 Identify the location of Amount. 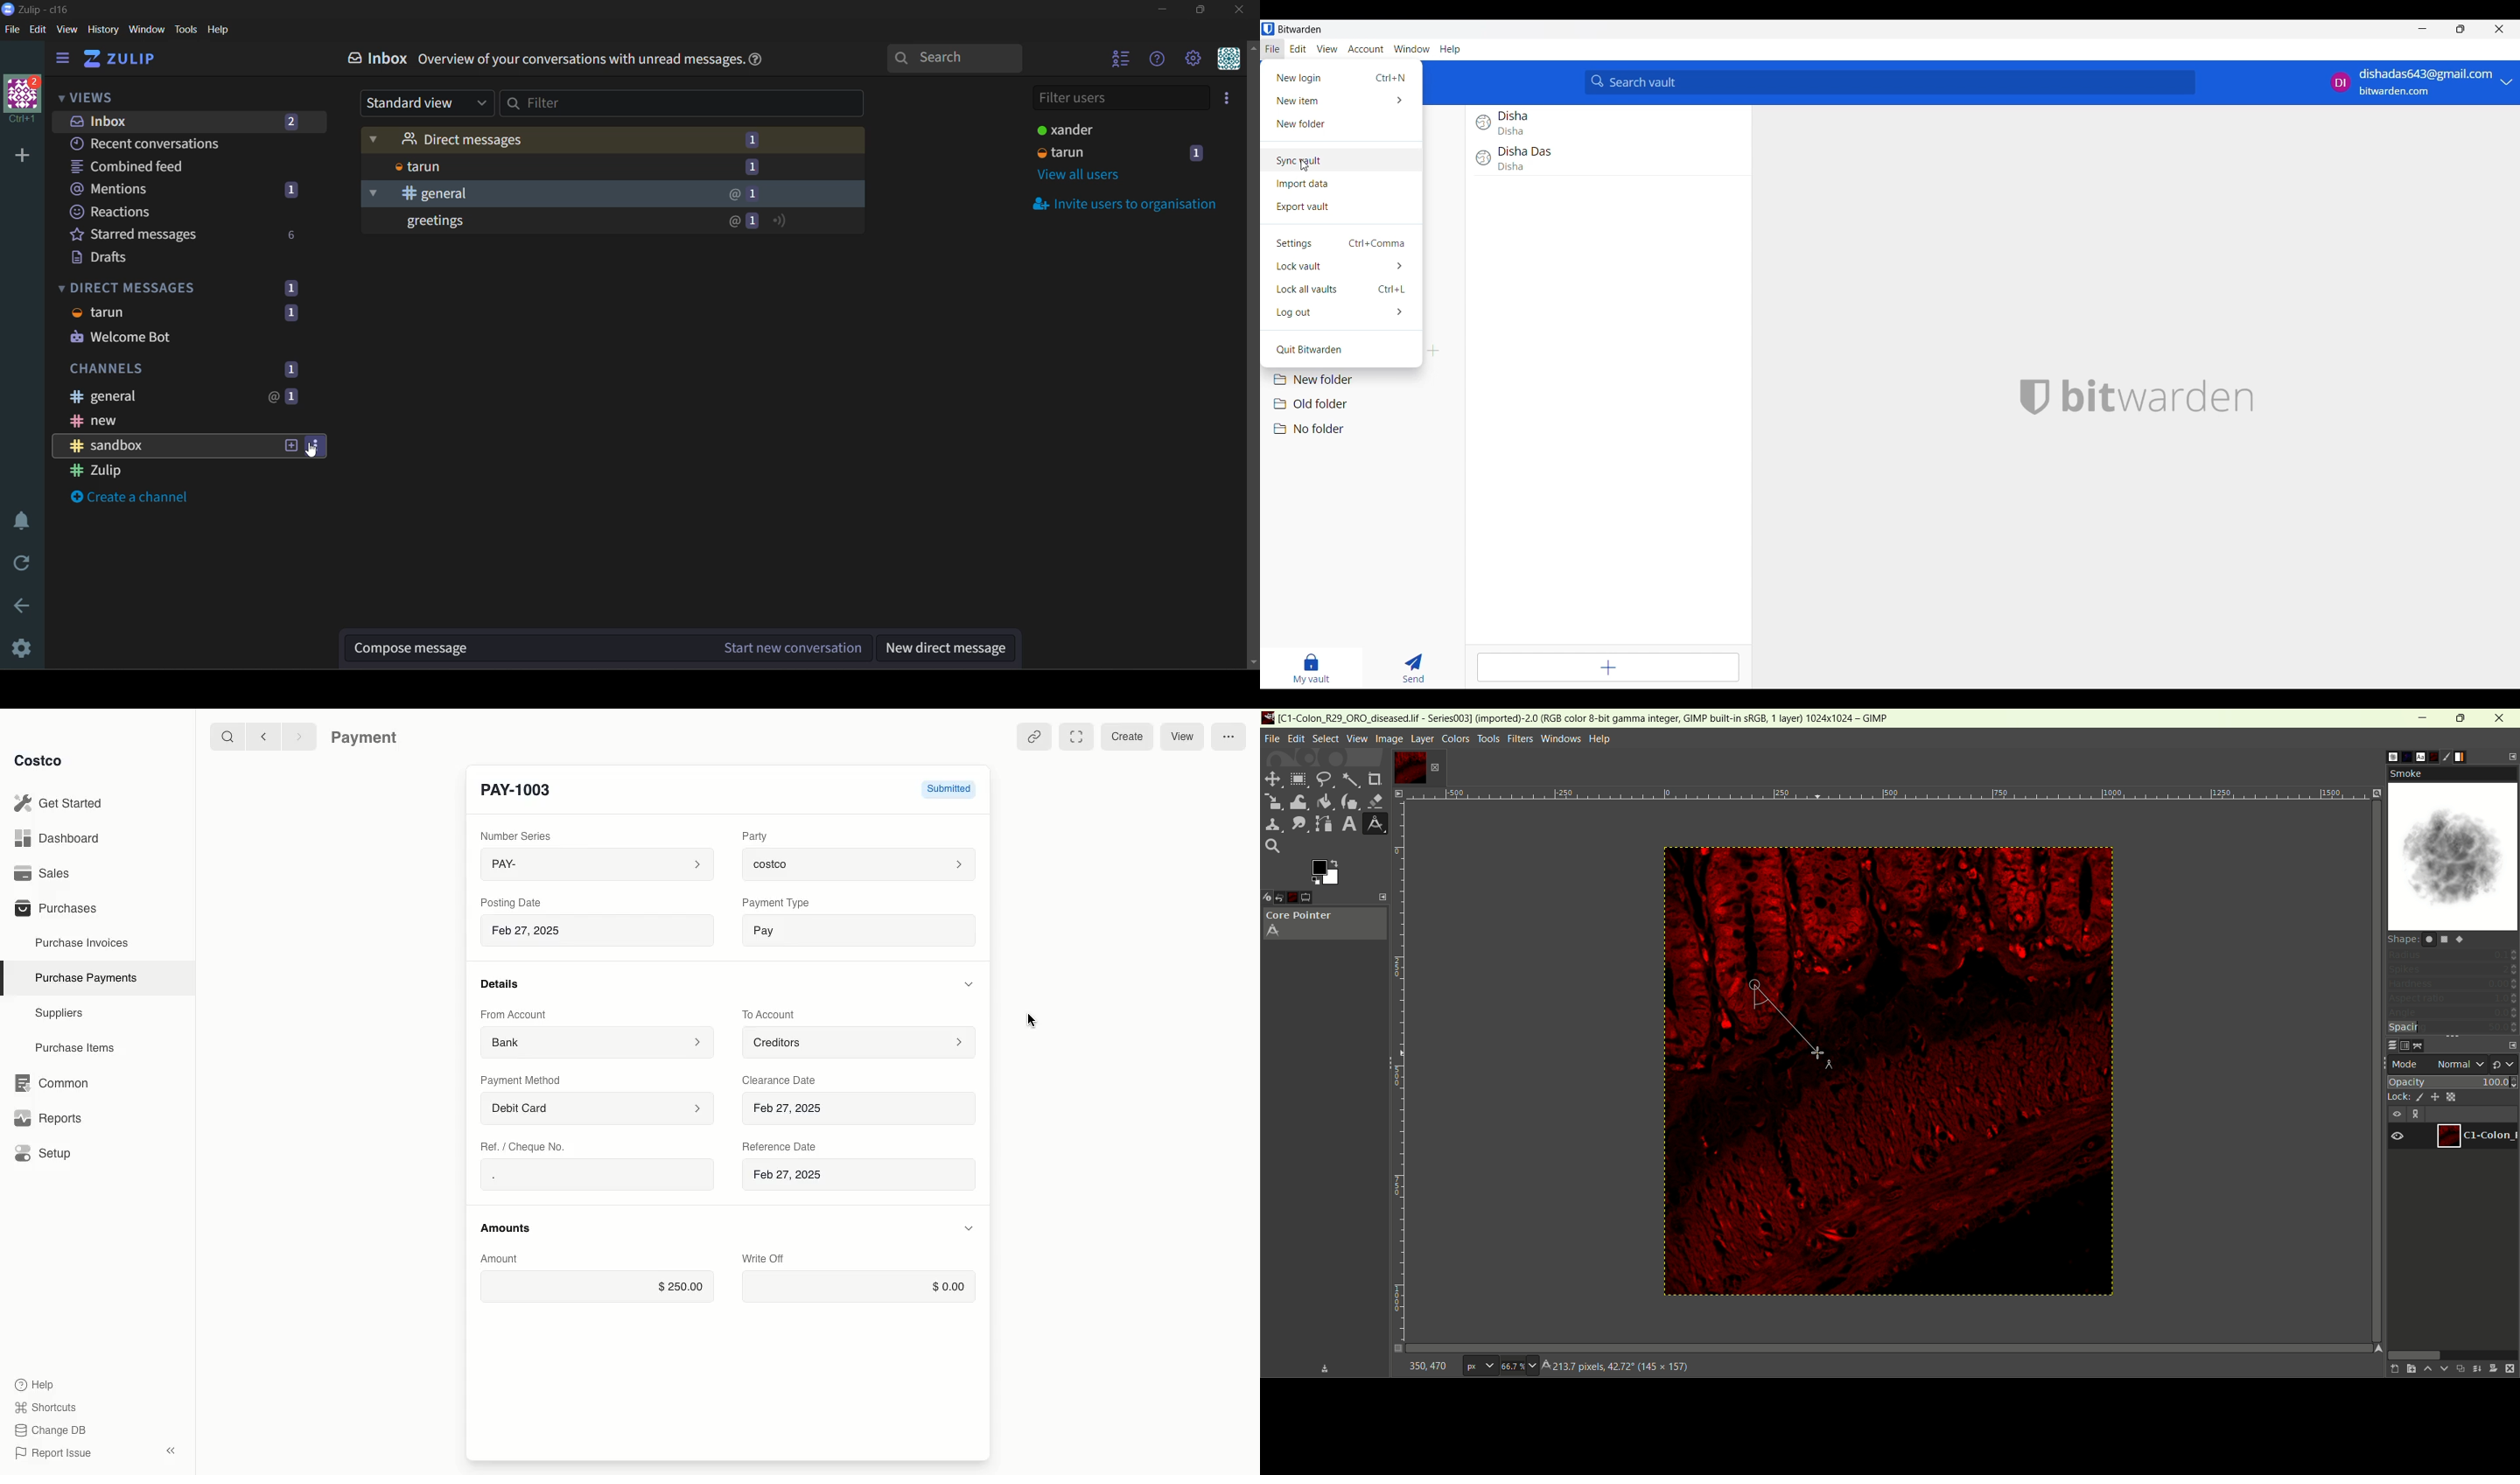
(502, 1258).